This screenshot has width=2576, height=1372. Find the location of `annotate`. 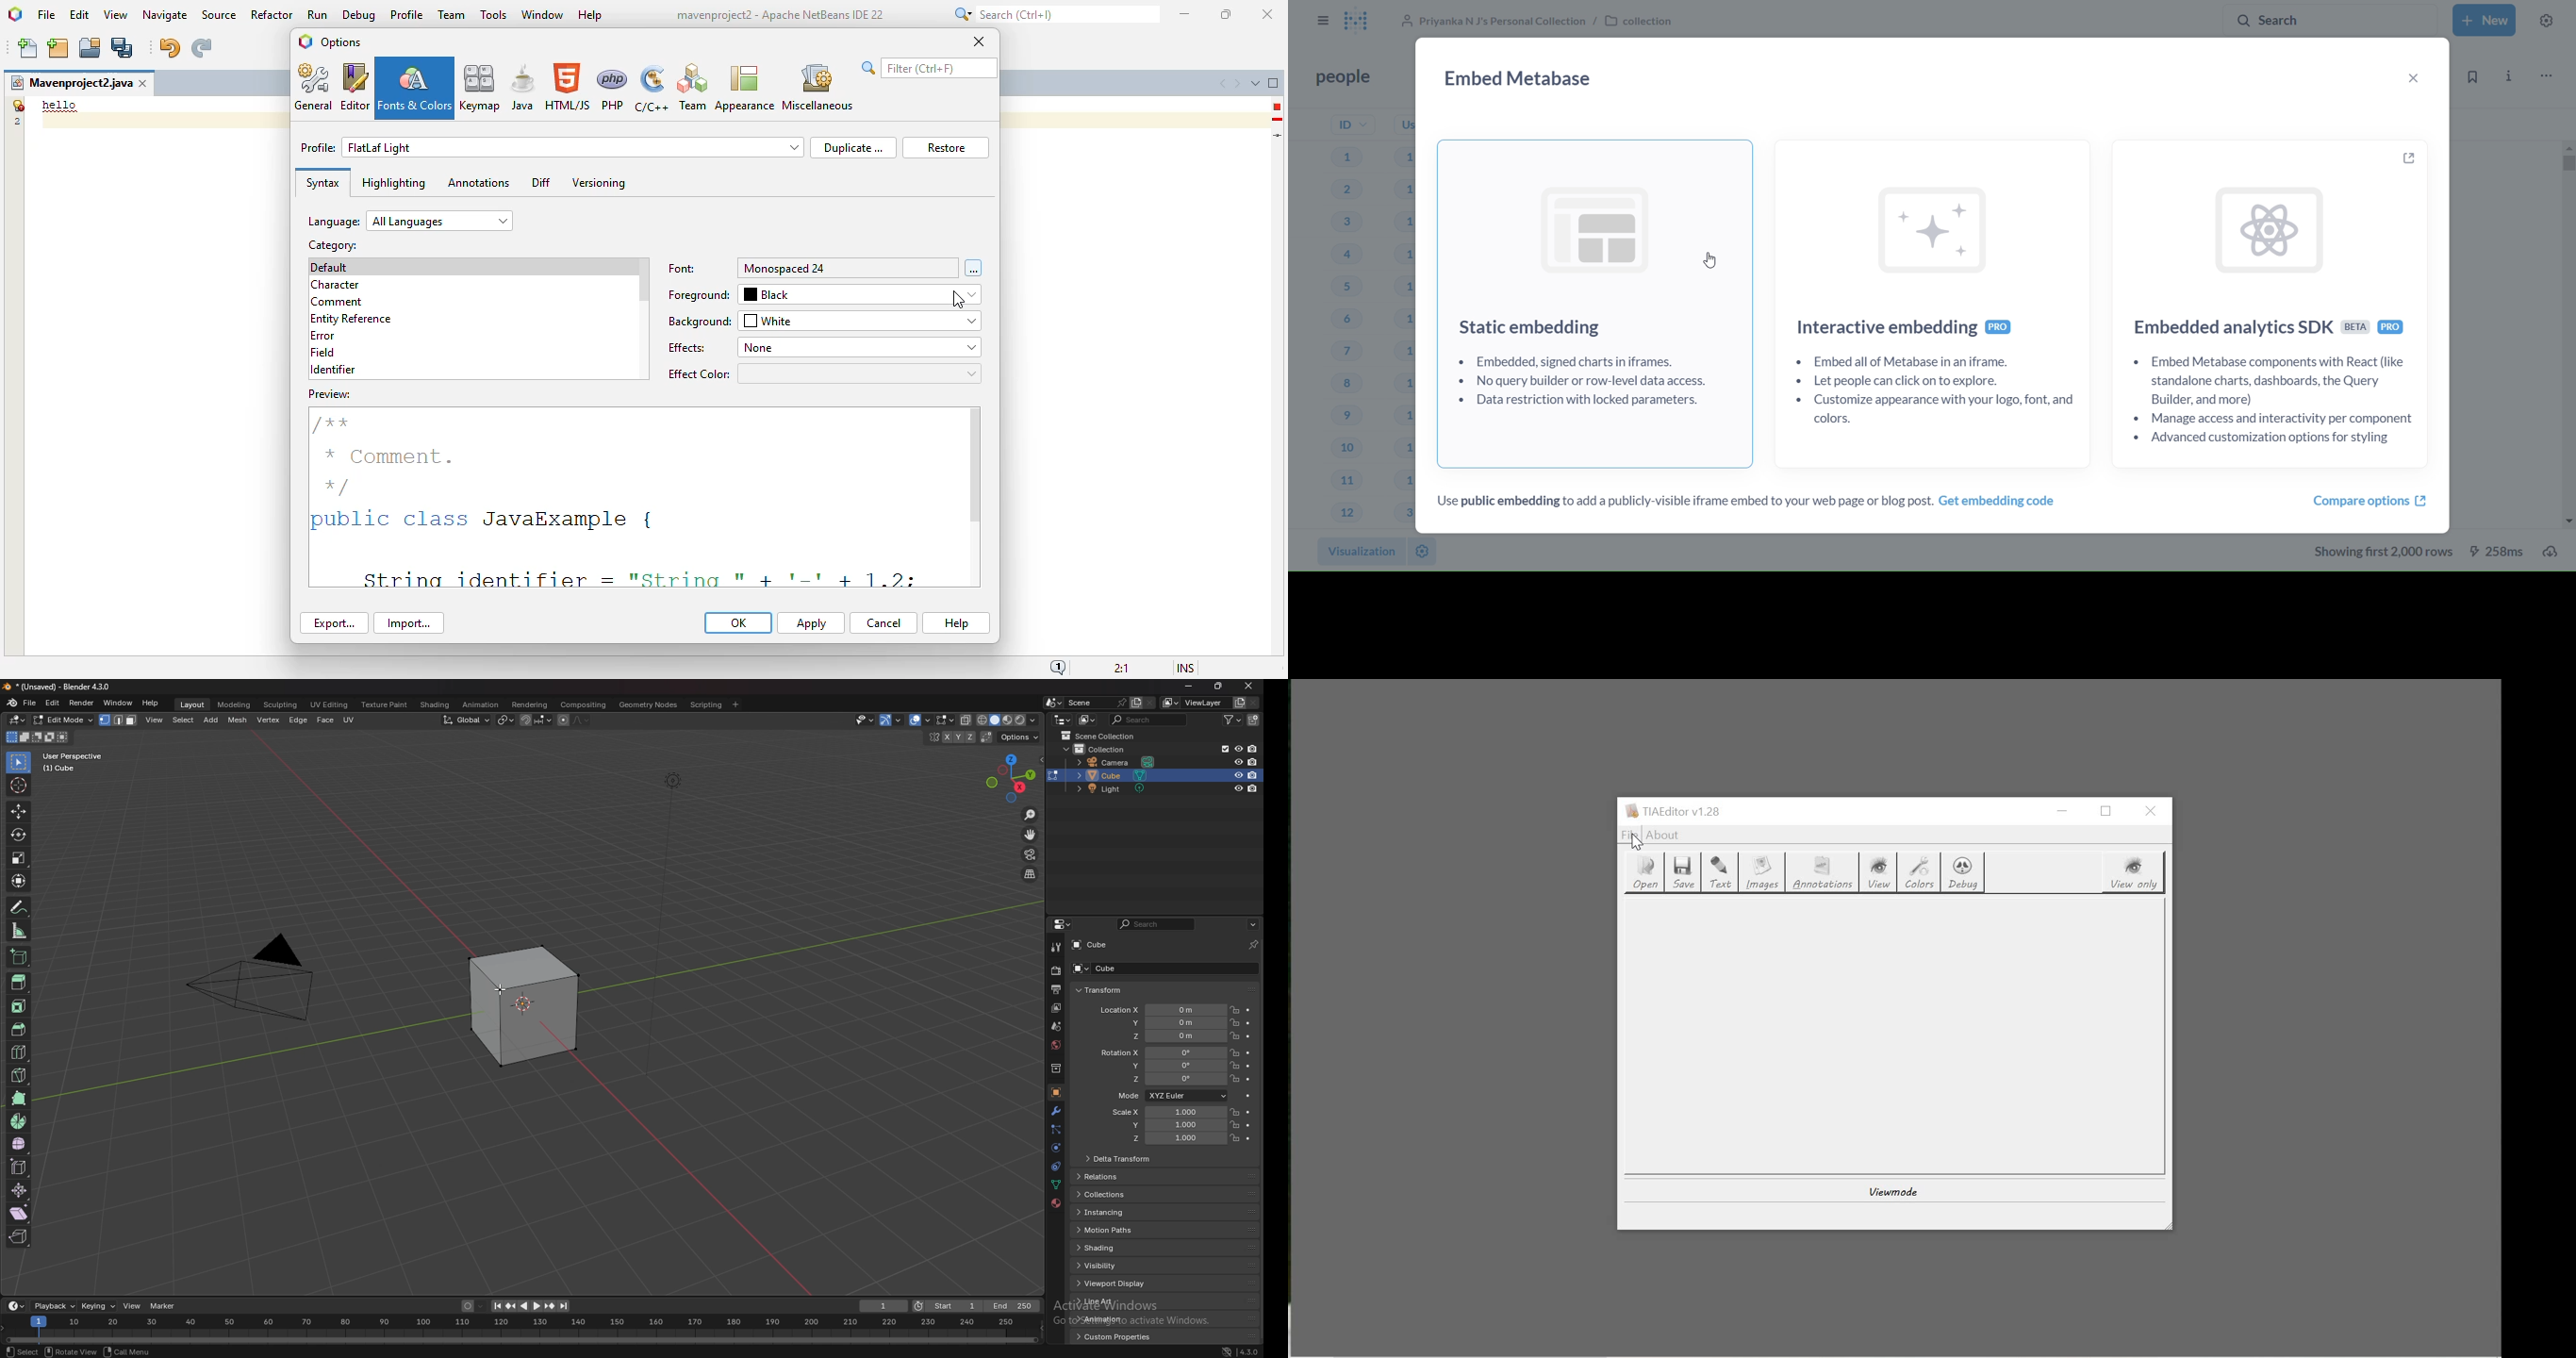

annotate is located at coordinates (19, 906).